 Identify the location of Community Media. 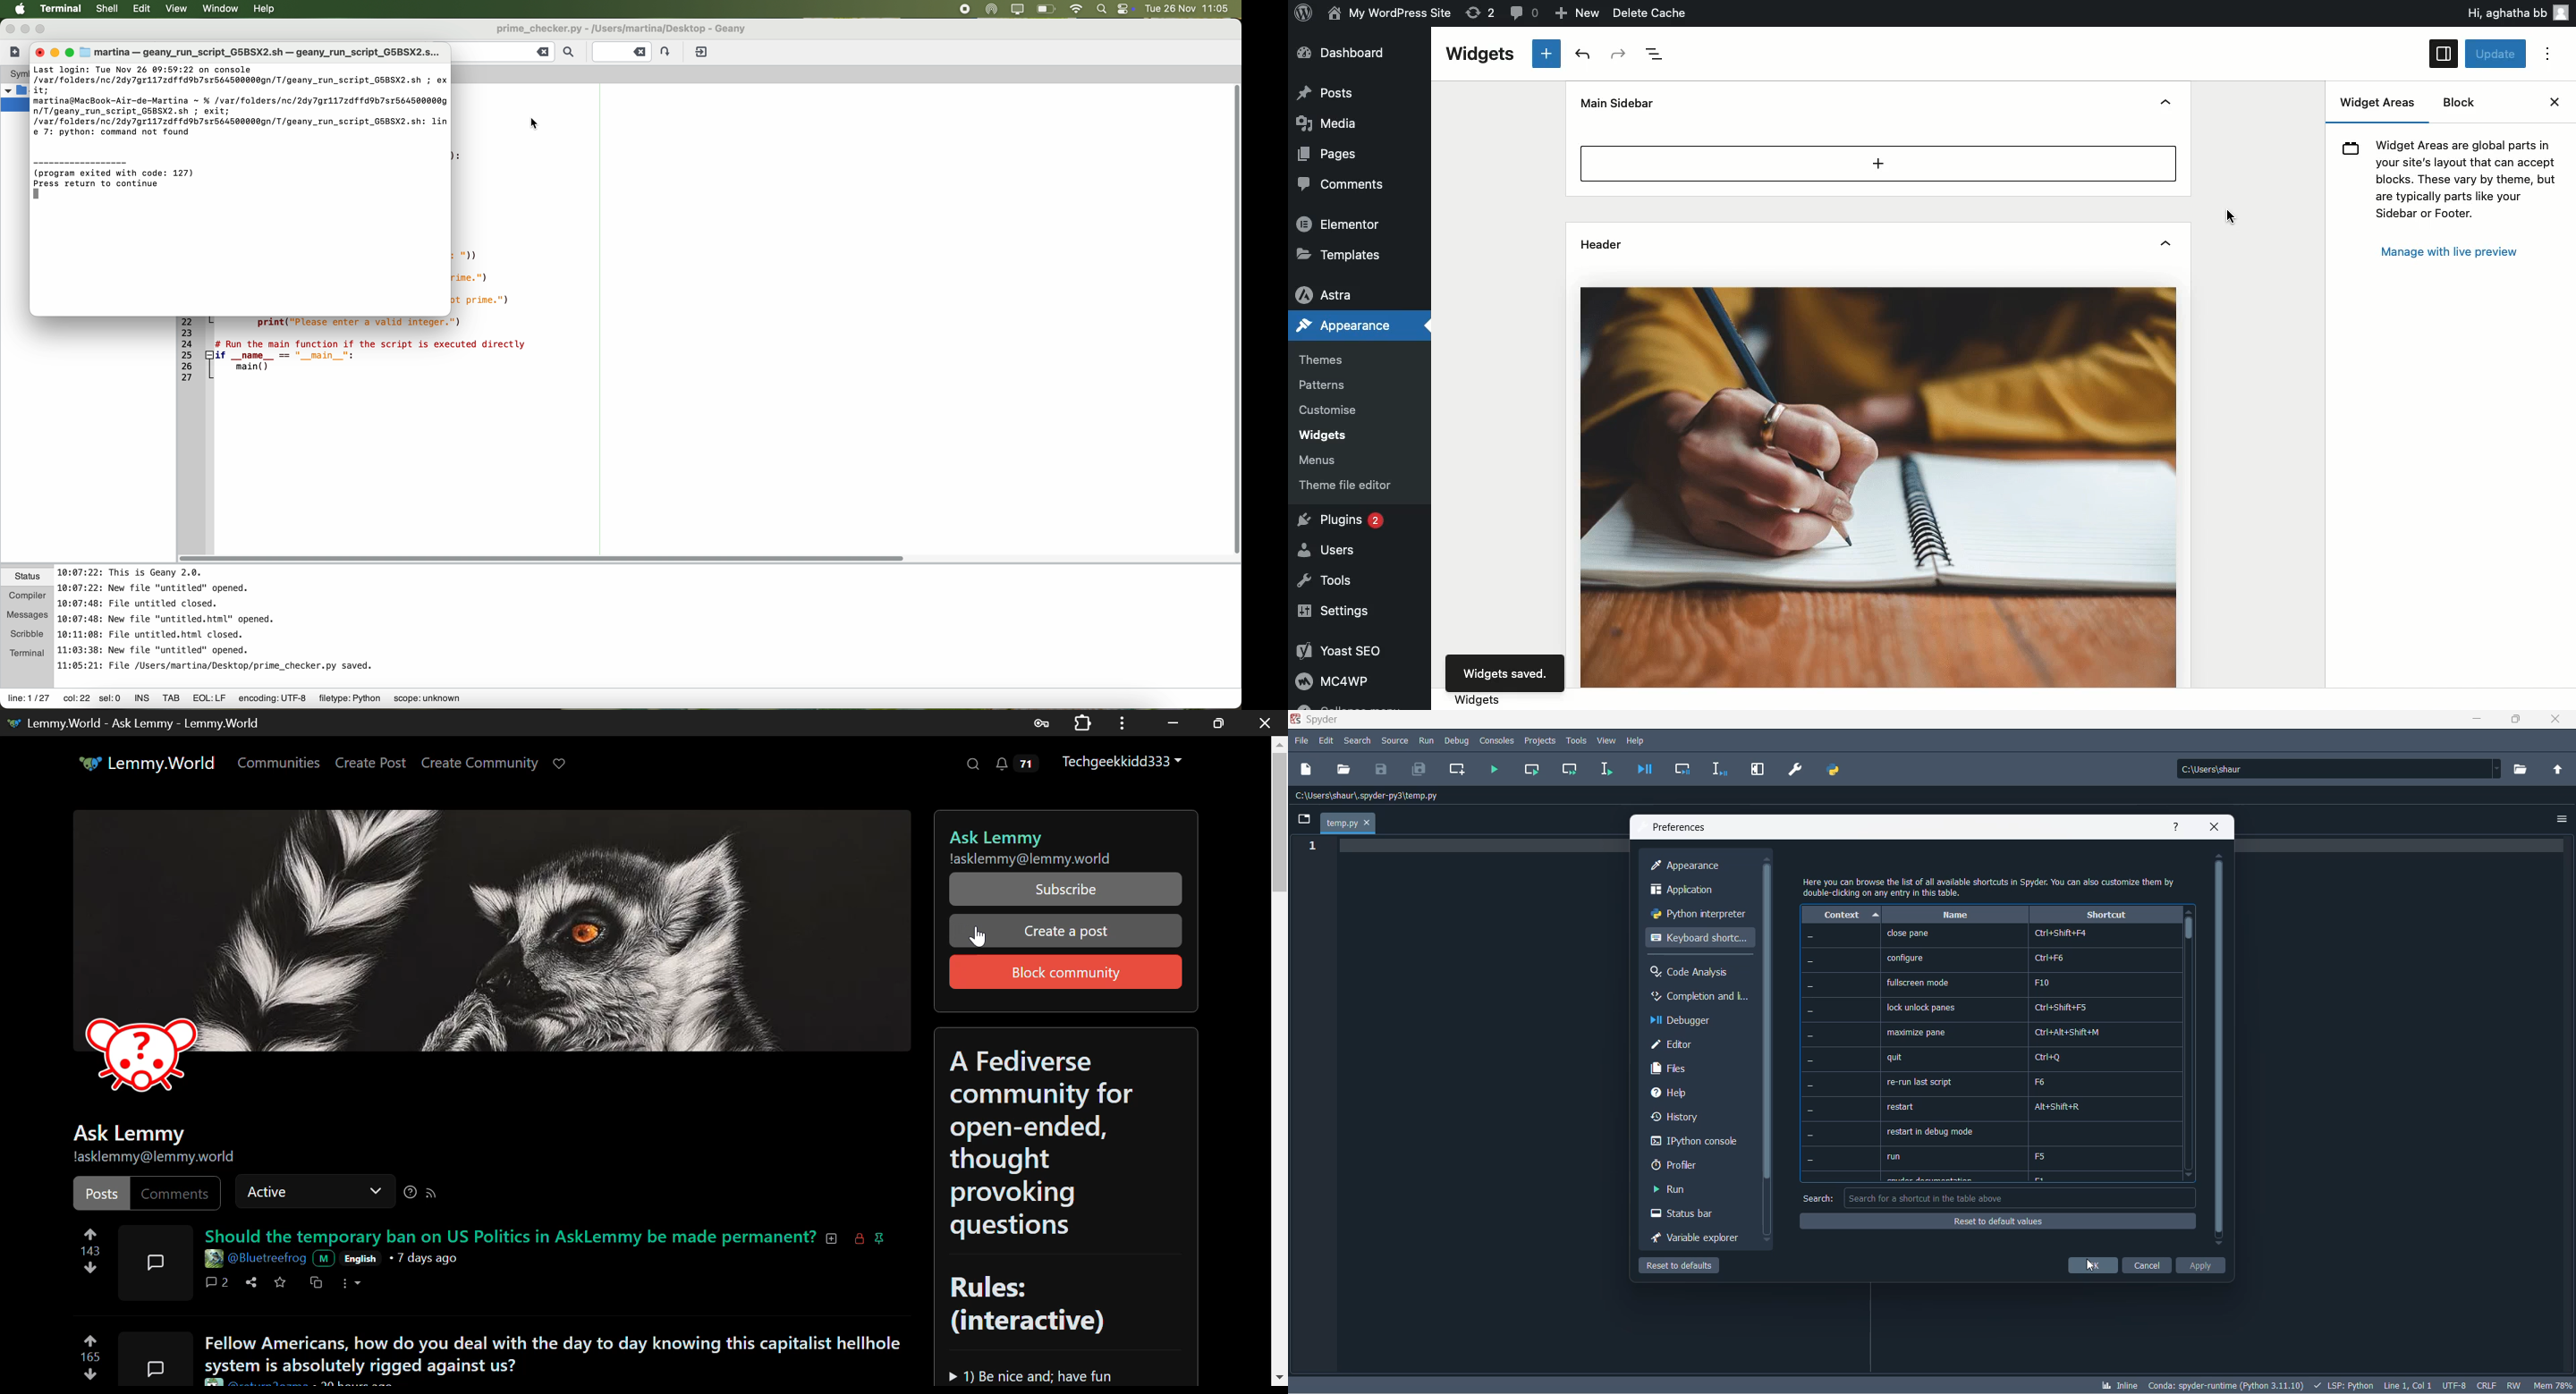
(496, 962).